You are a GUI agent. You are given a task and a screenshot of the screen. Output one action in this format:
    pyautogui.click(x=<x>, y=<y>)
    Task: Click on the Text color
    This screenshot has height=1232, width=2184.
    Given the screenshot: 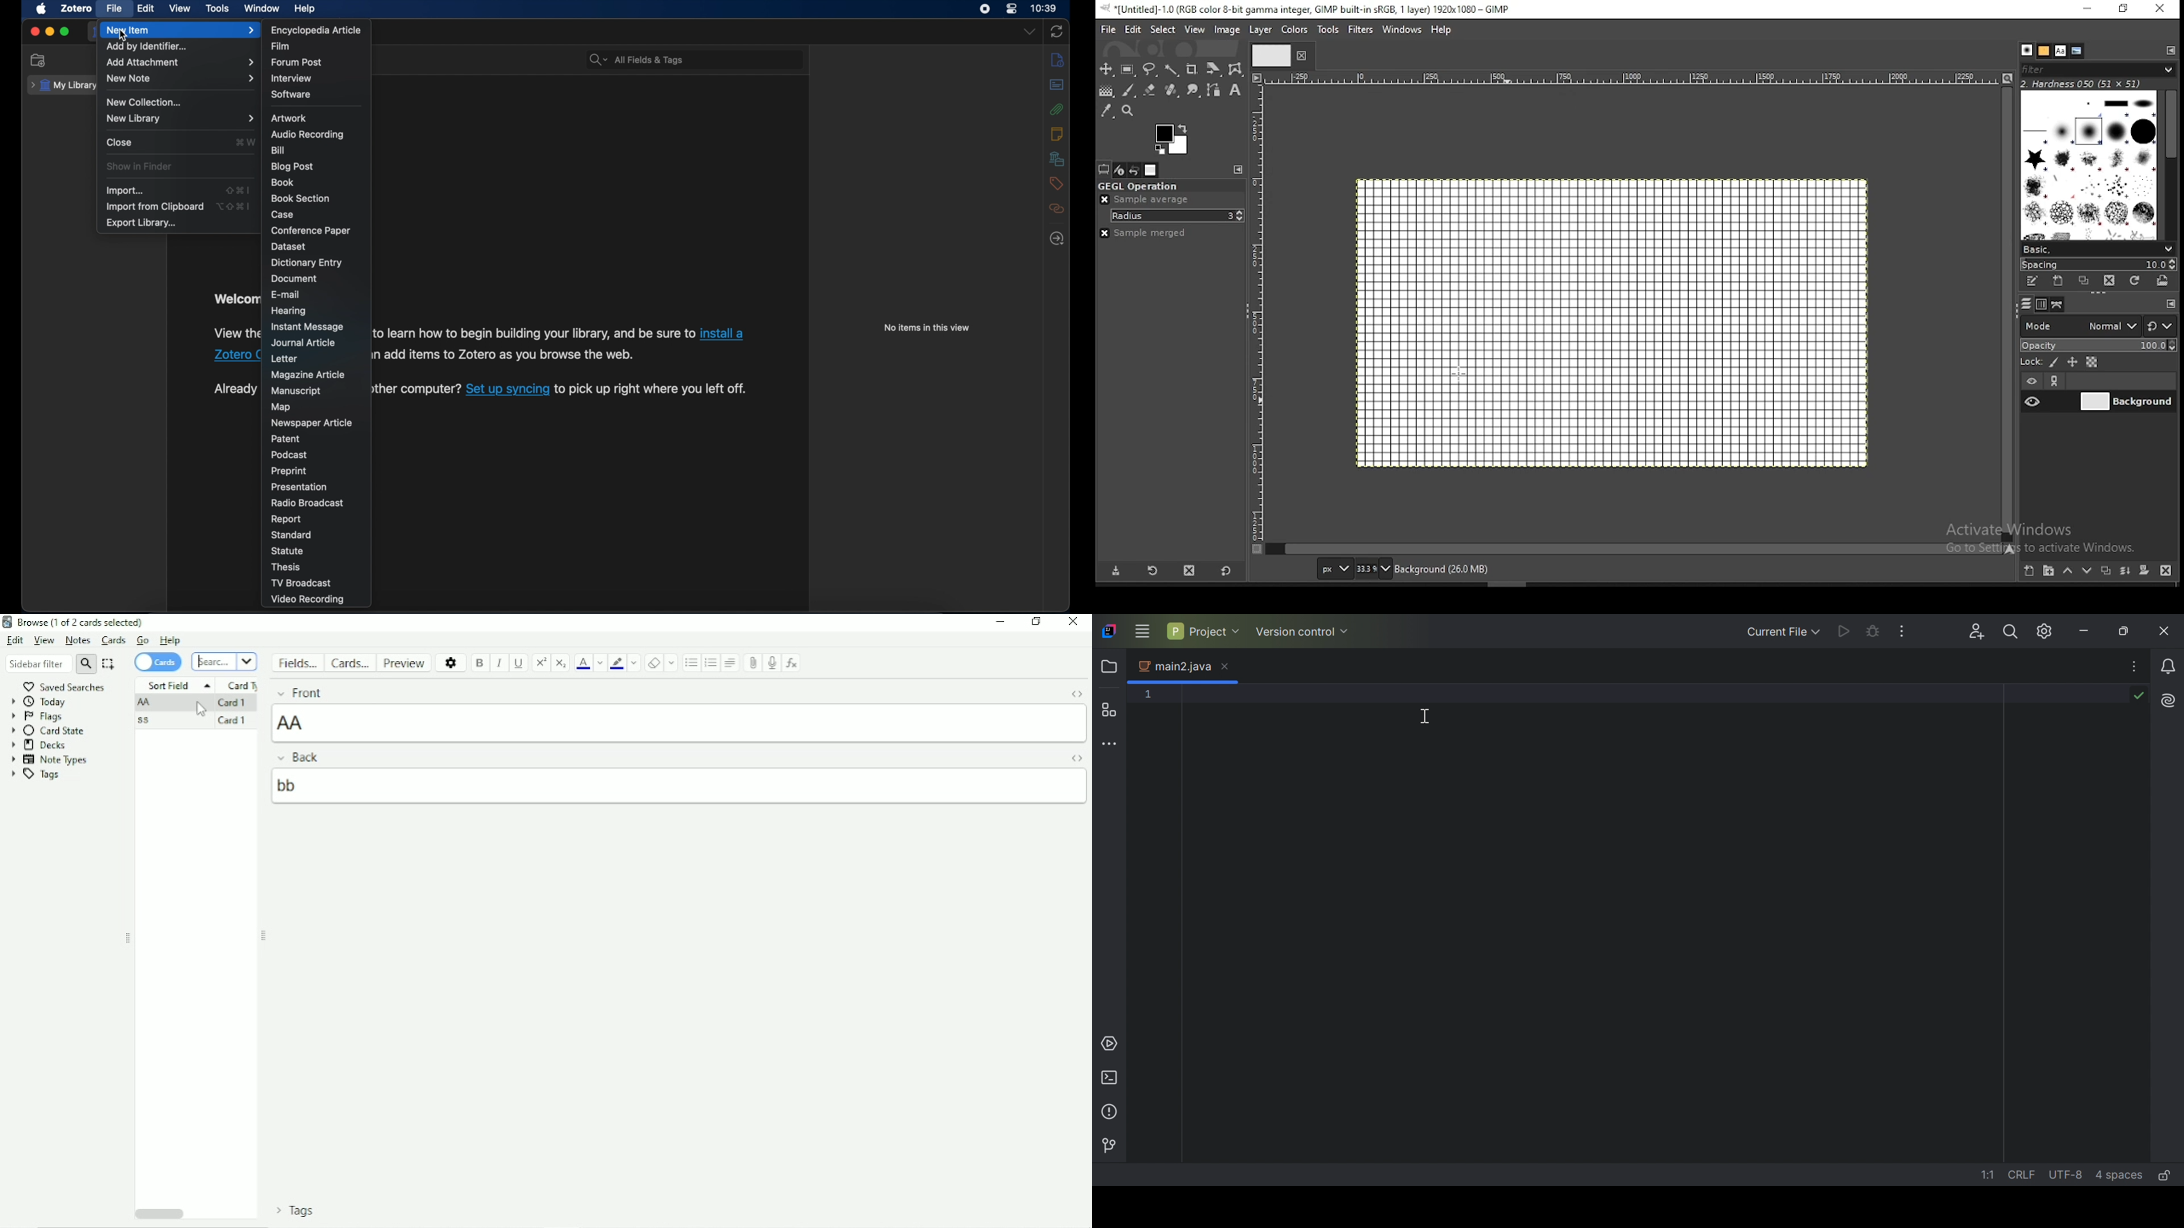 What is the action you would take?
    pyautogui.click(x=584, y=663)
    